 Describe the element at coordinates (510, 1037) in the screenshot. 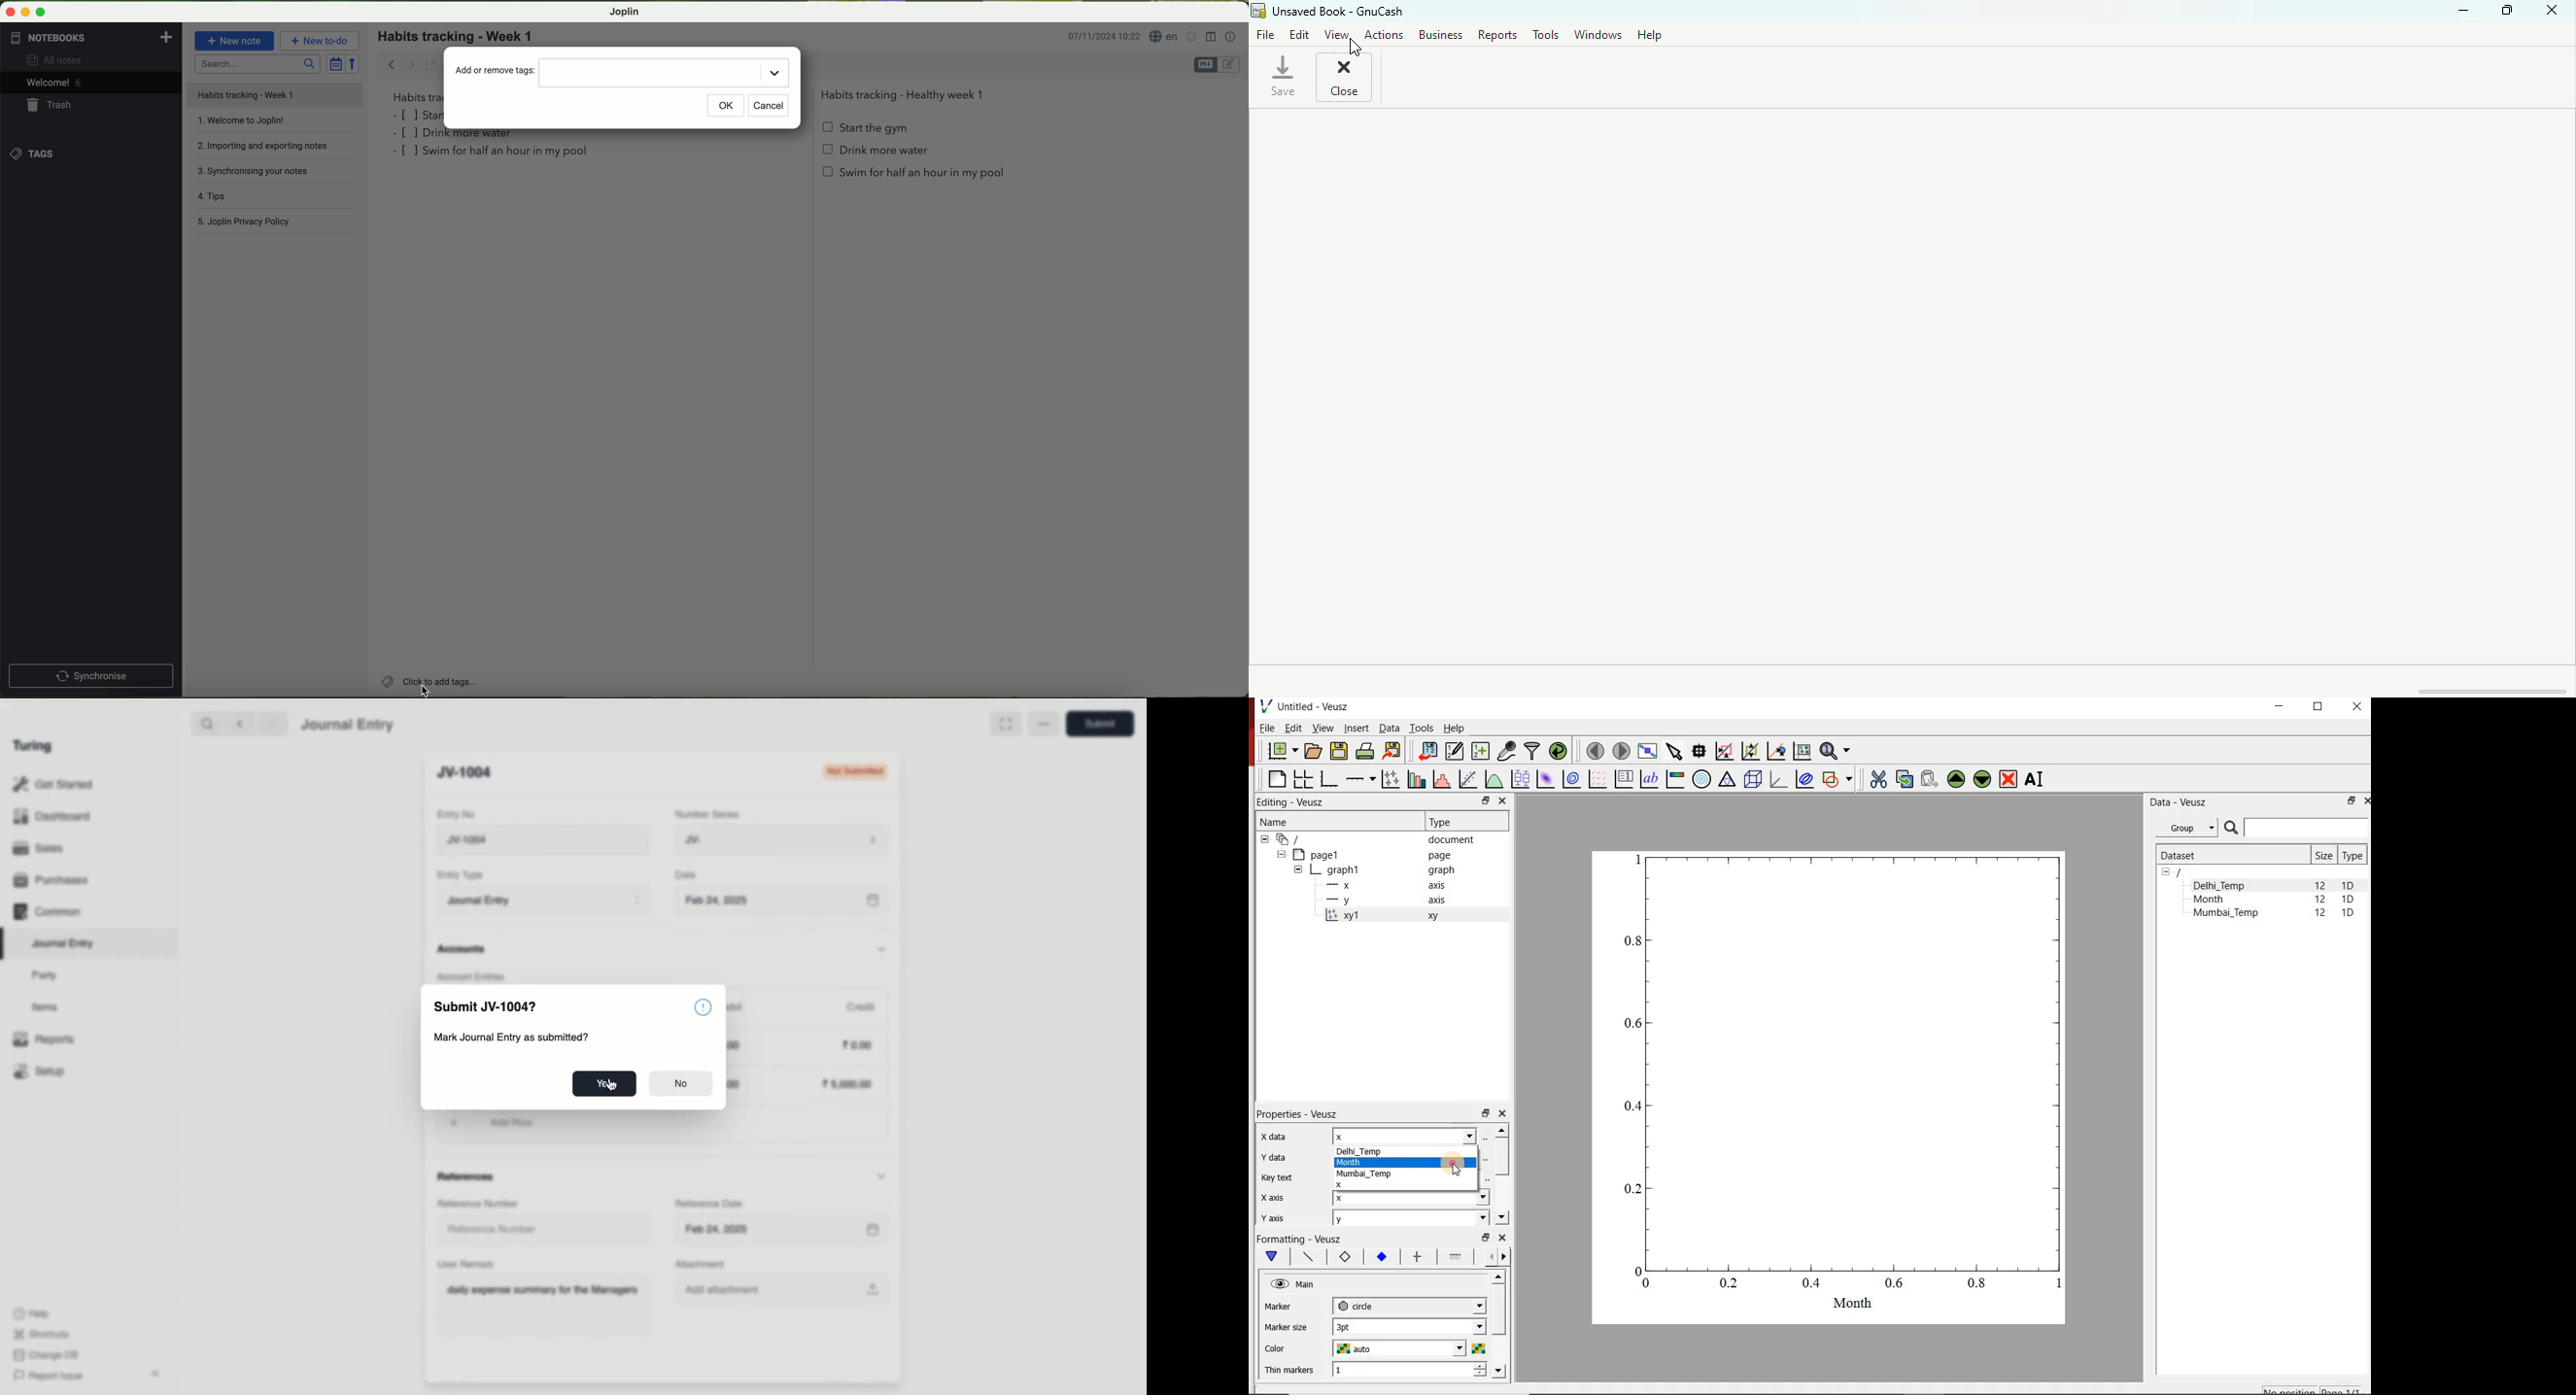

I see `Mark Journal Entry as submitted?` at that location.